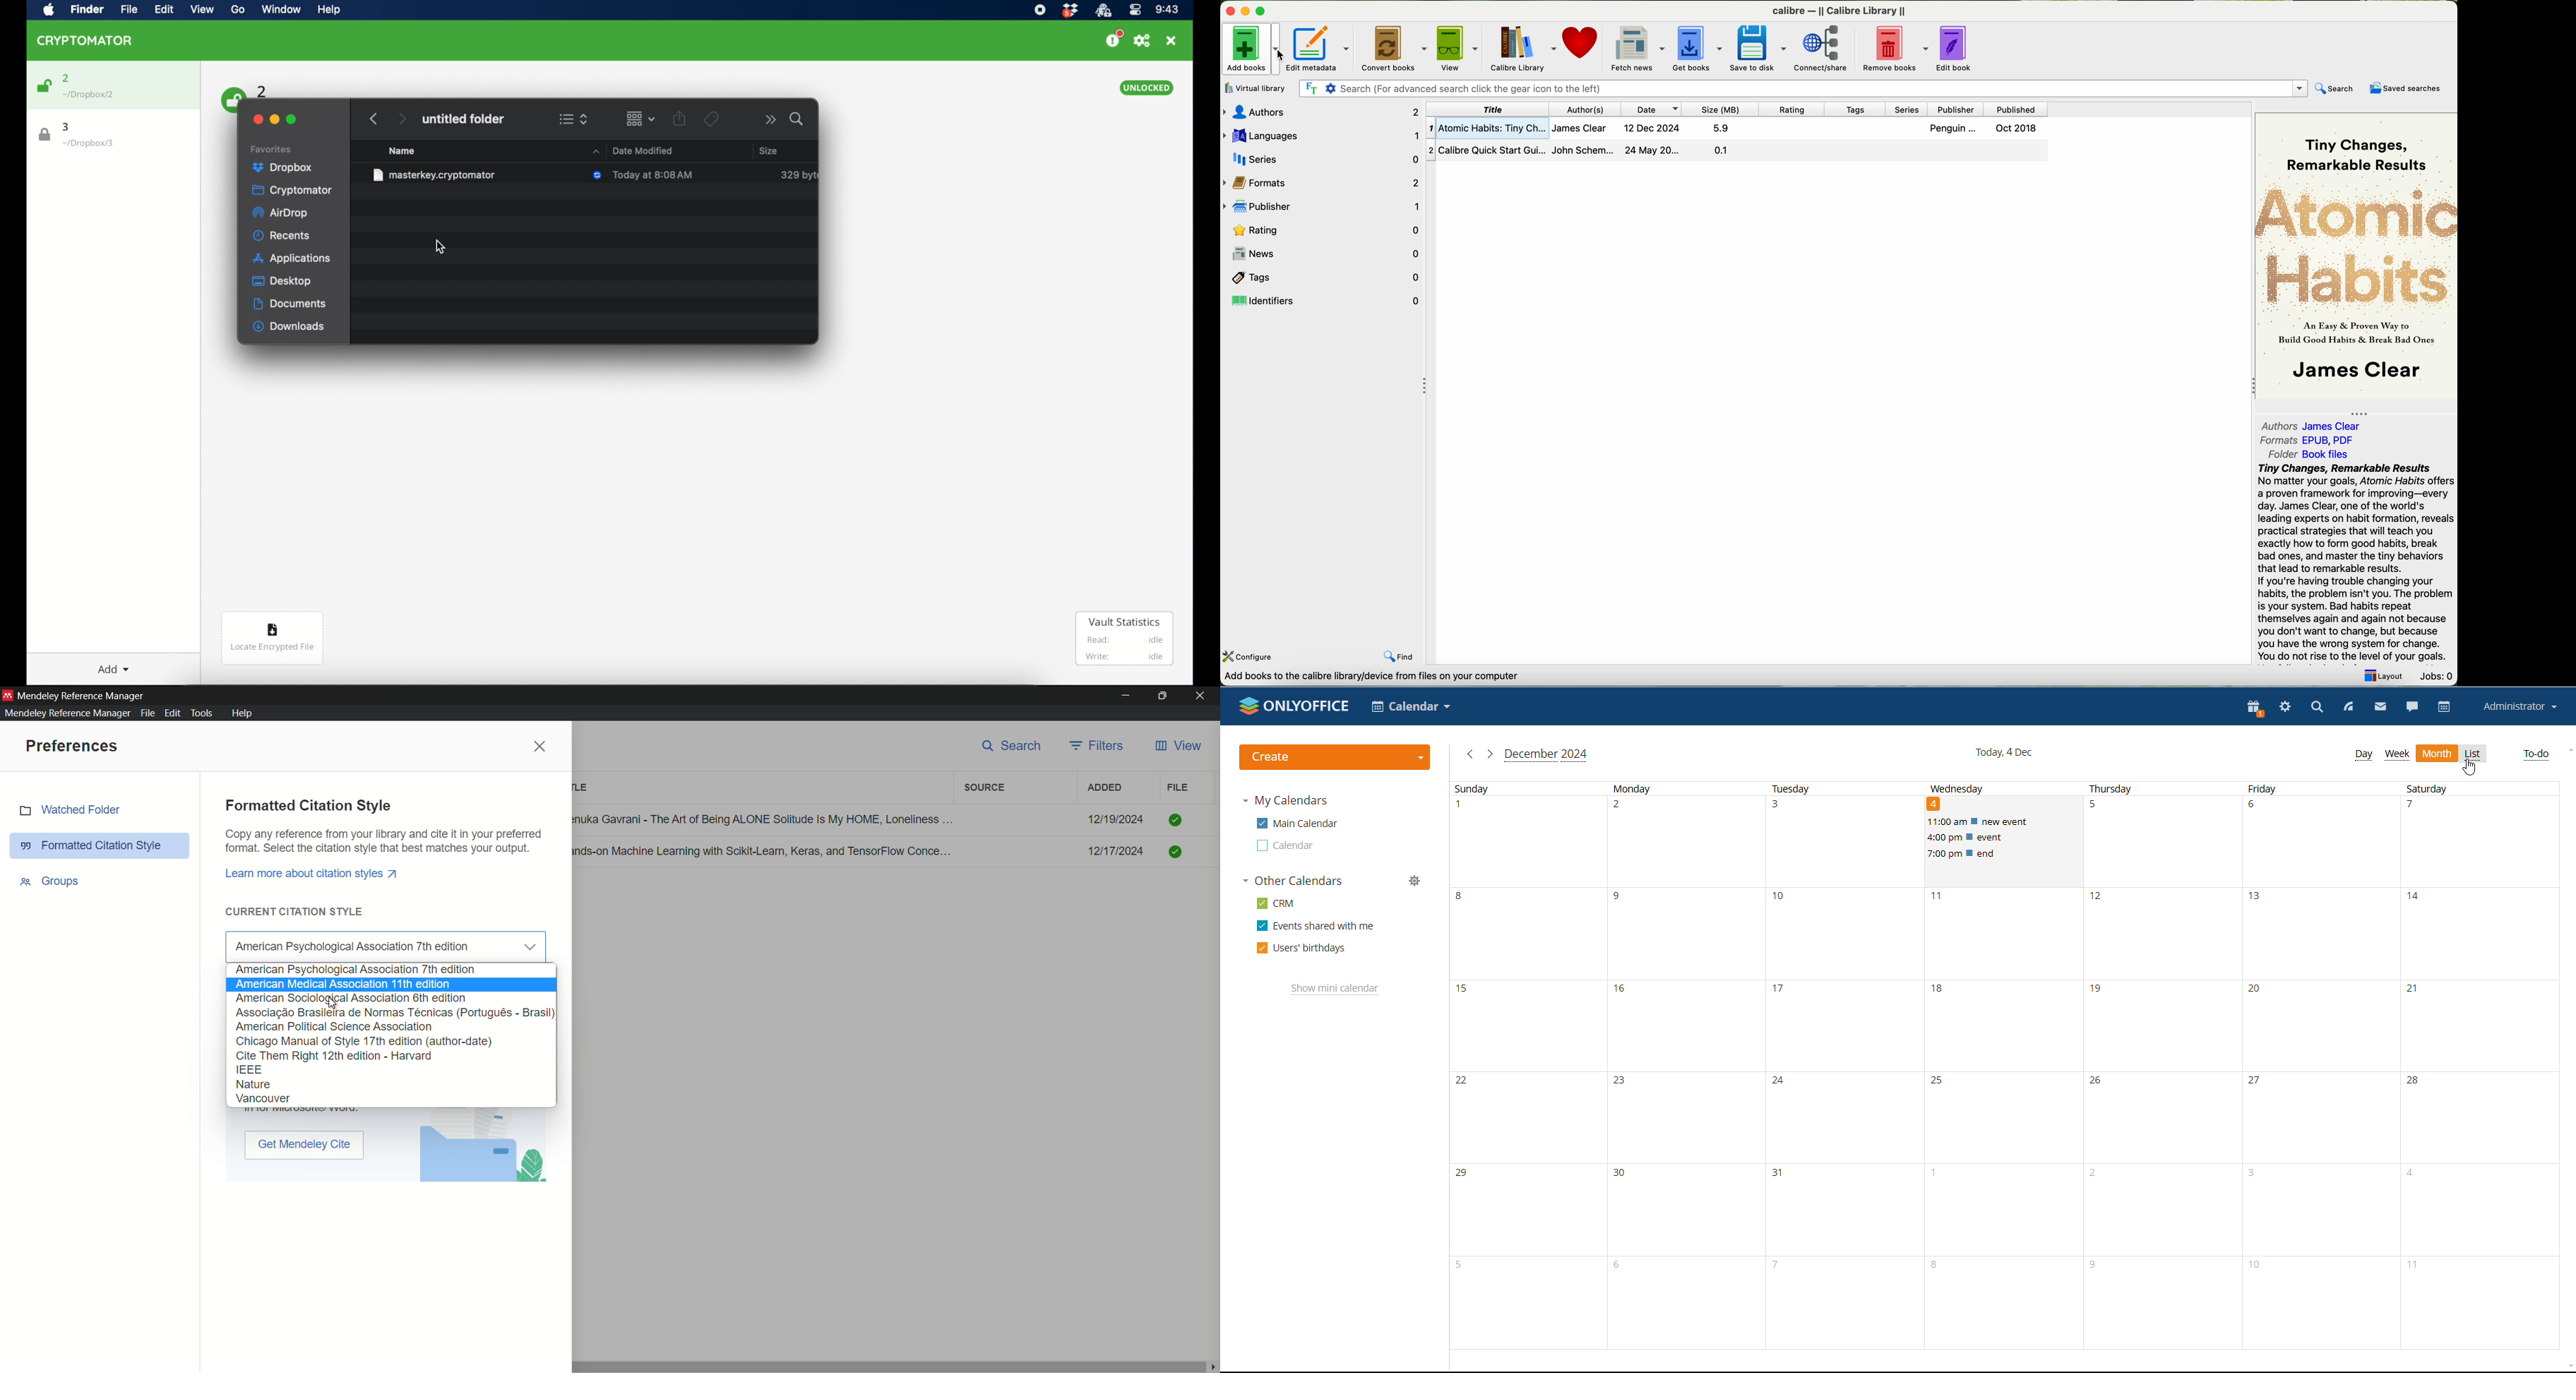 The image size is (2576, 1400). Describe the element at coordinates (391, 1069) in the screenshot. I see `IEEE` at that location.